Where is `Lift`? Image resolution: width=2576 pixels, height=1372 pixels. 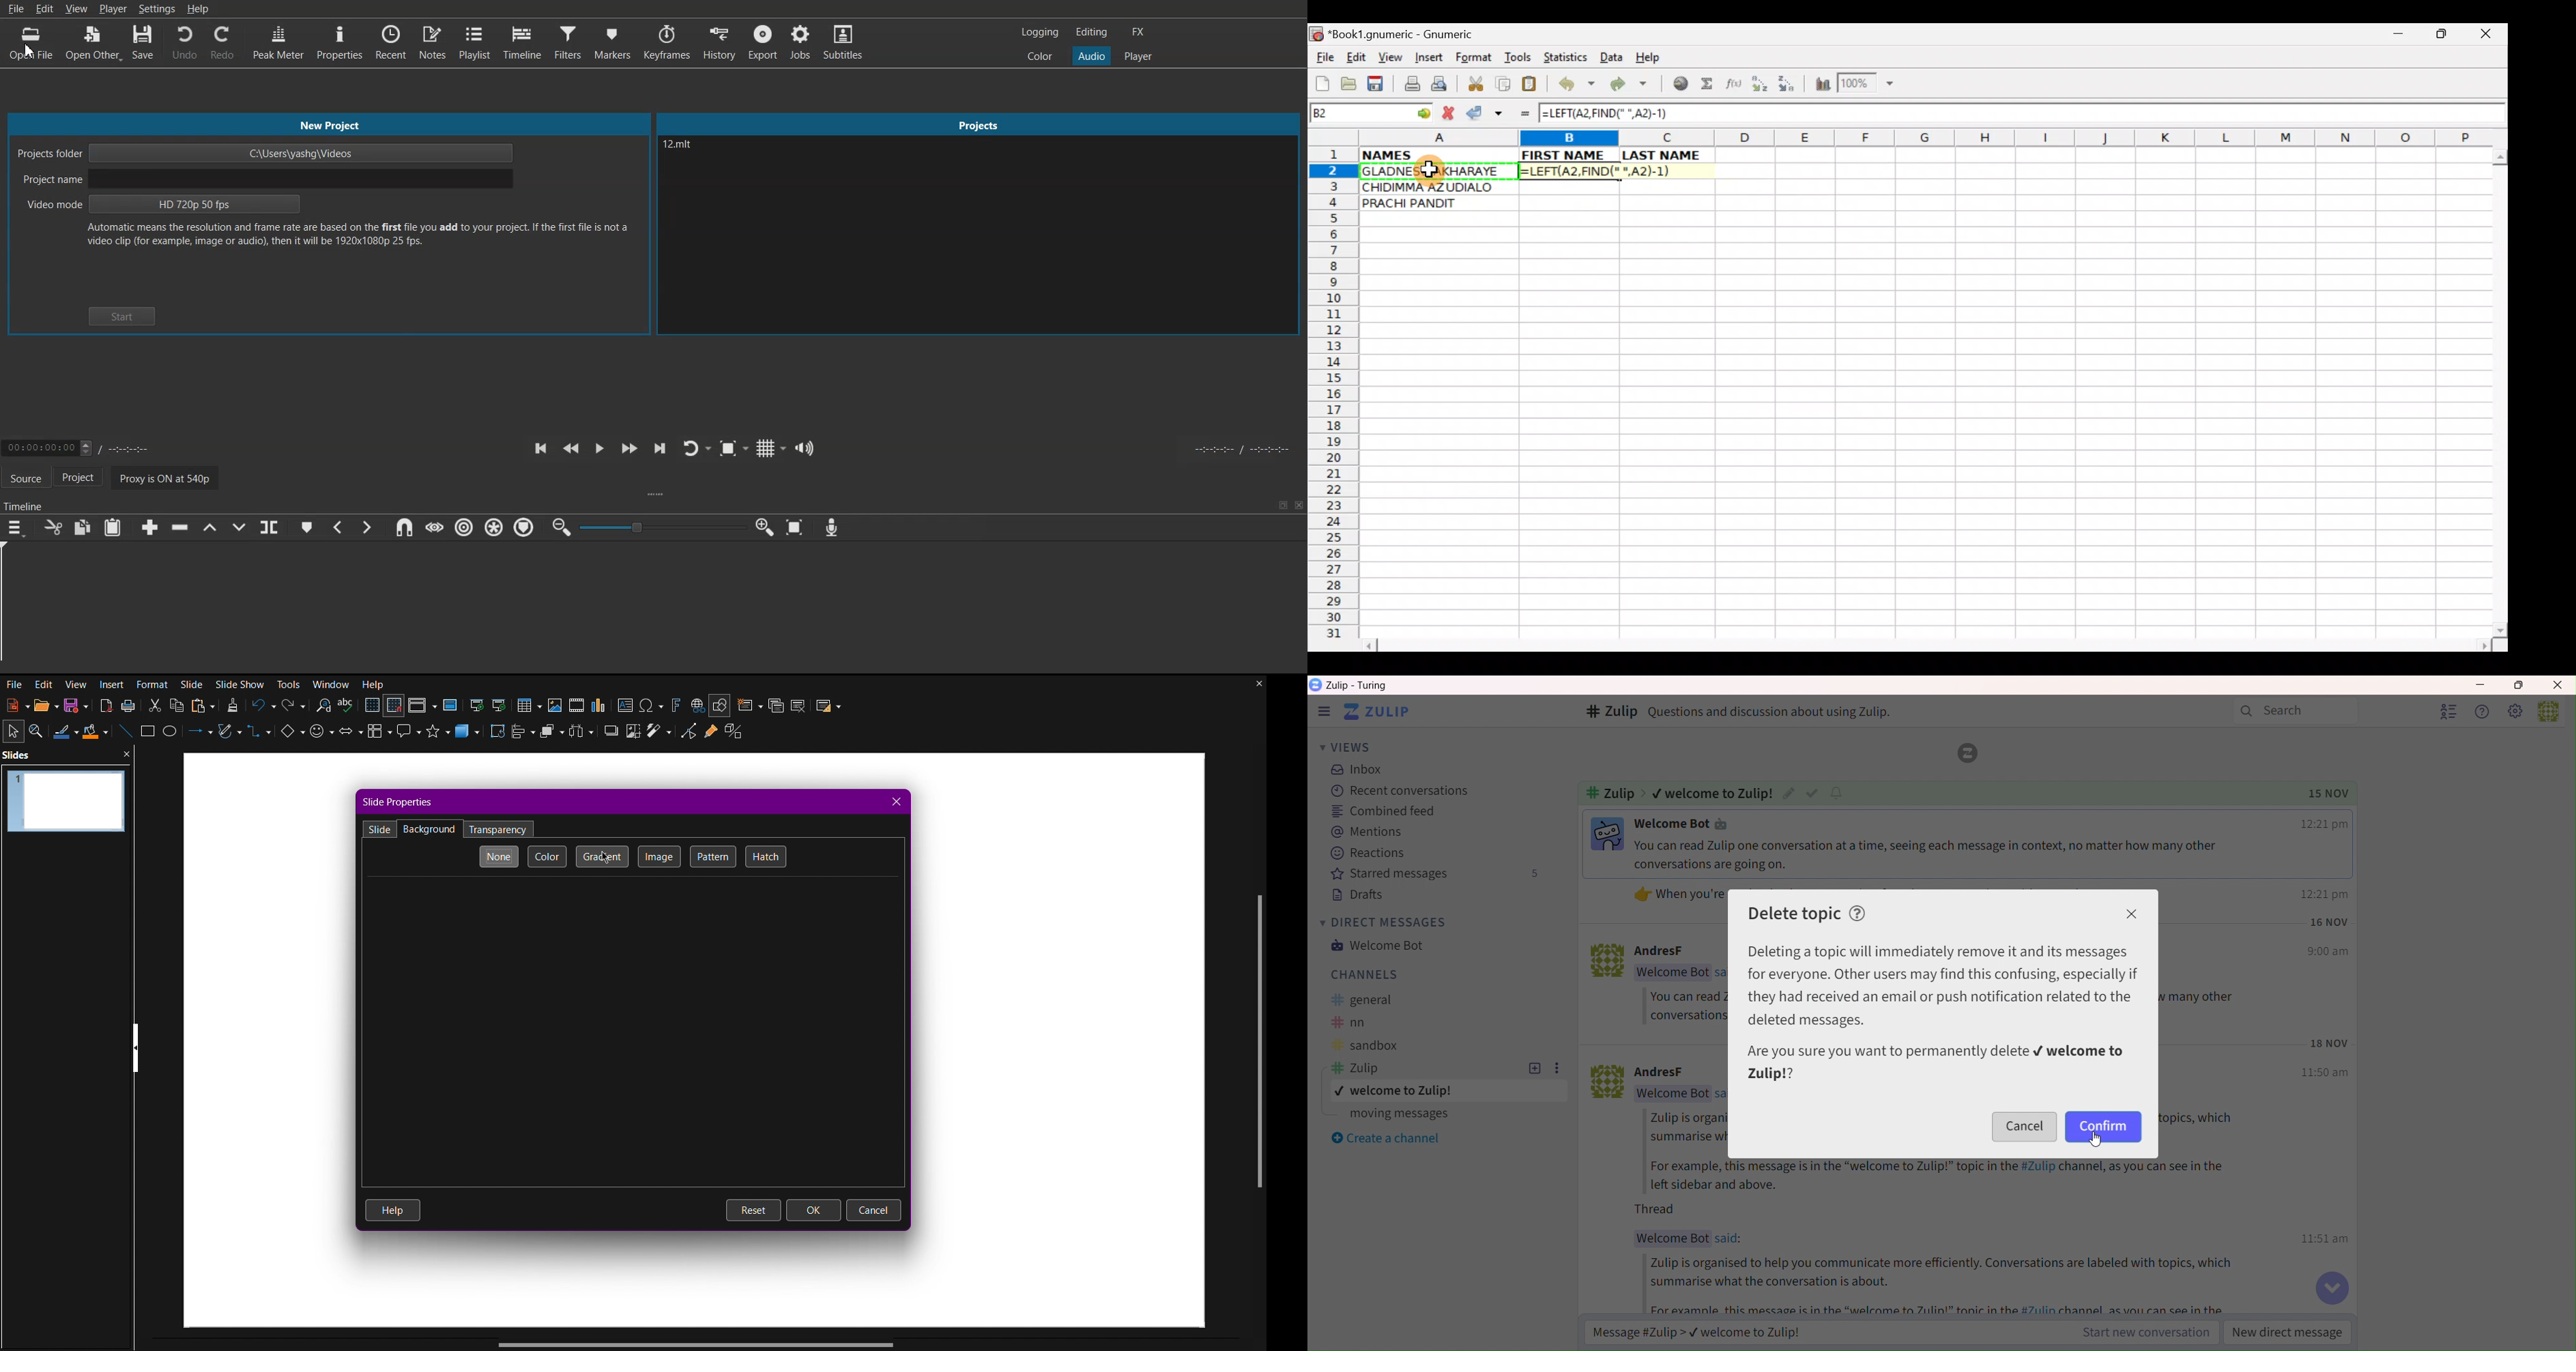 Lift is located at coordinates (209, 528).